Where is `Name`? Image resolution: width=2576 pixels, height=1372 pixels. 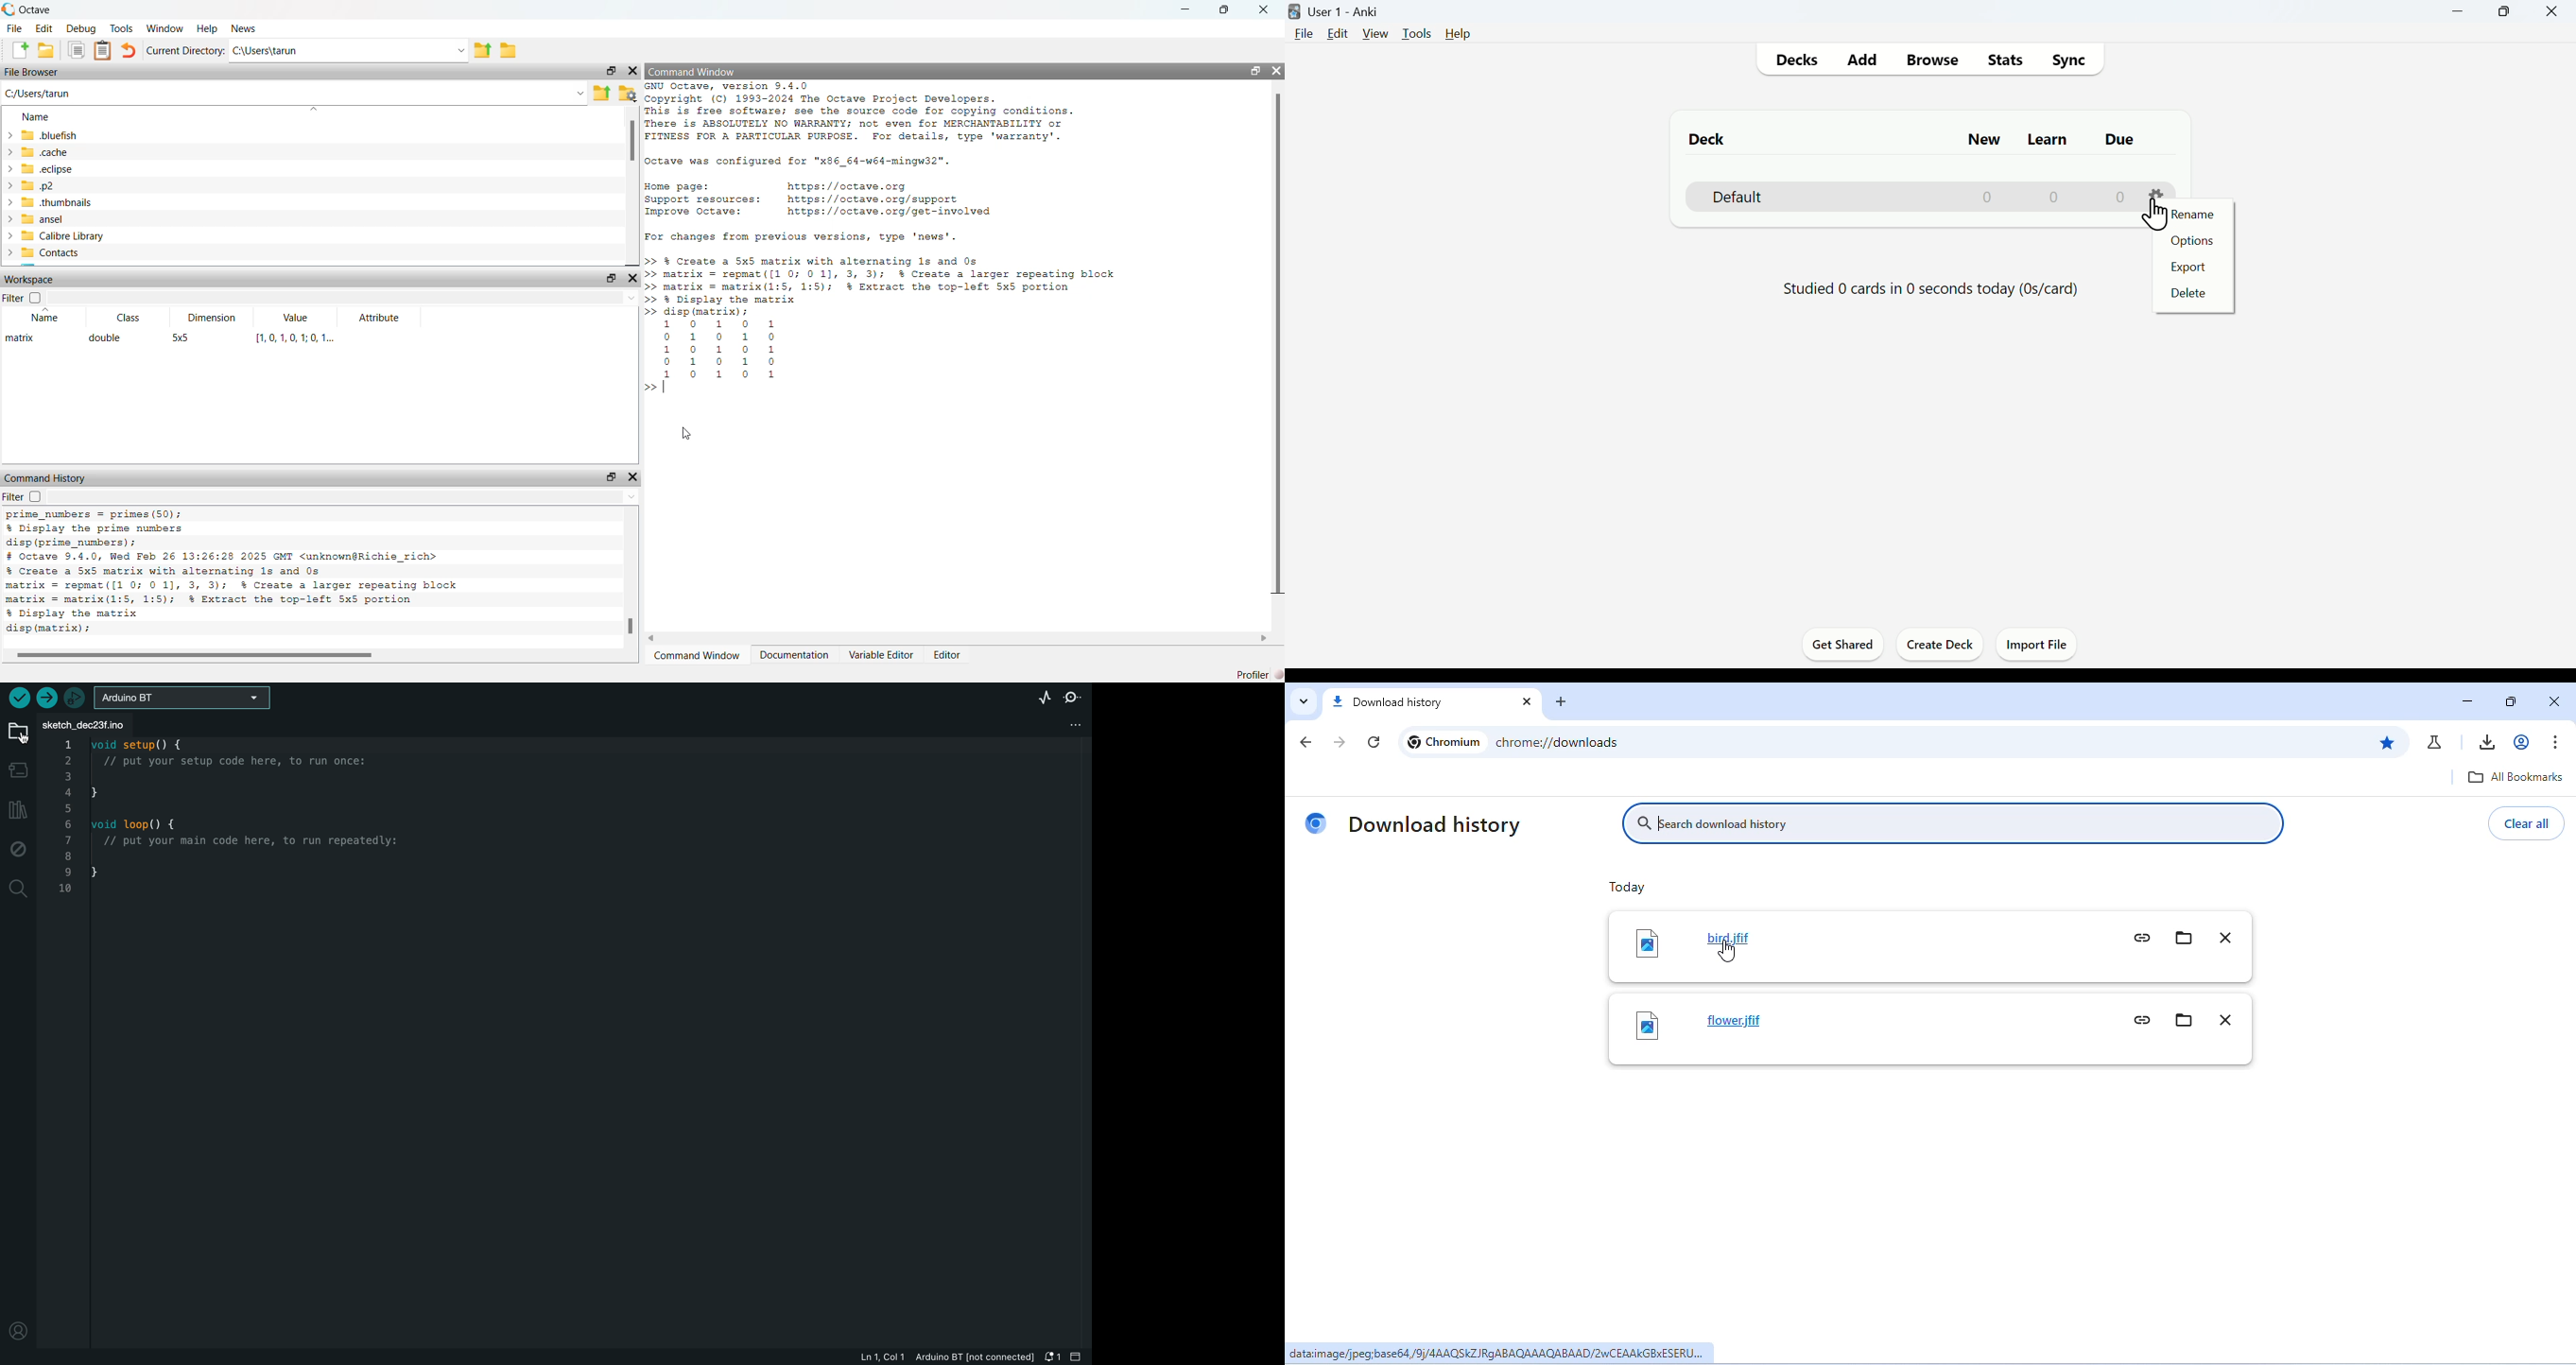 Name is located at coordinates (47, 316).